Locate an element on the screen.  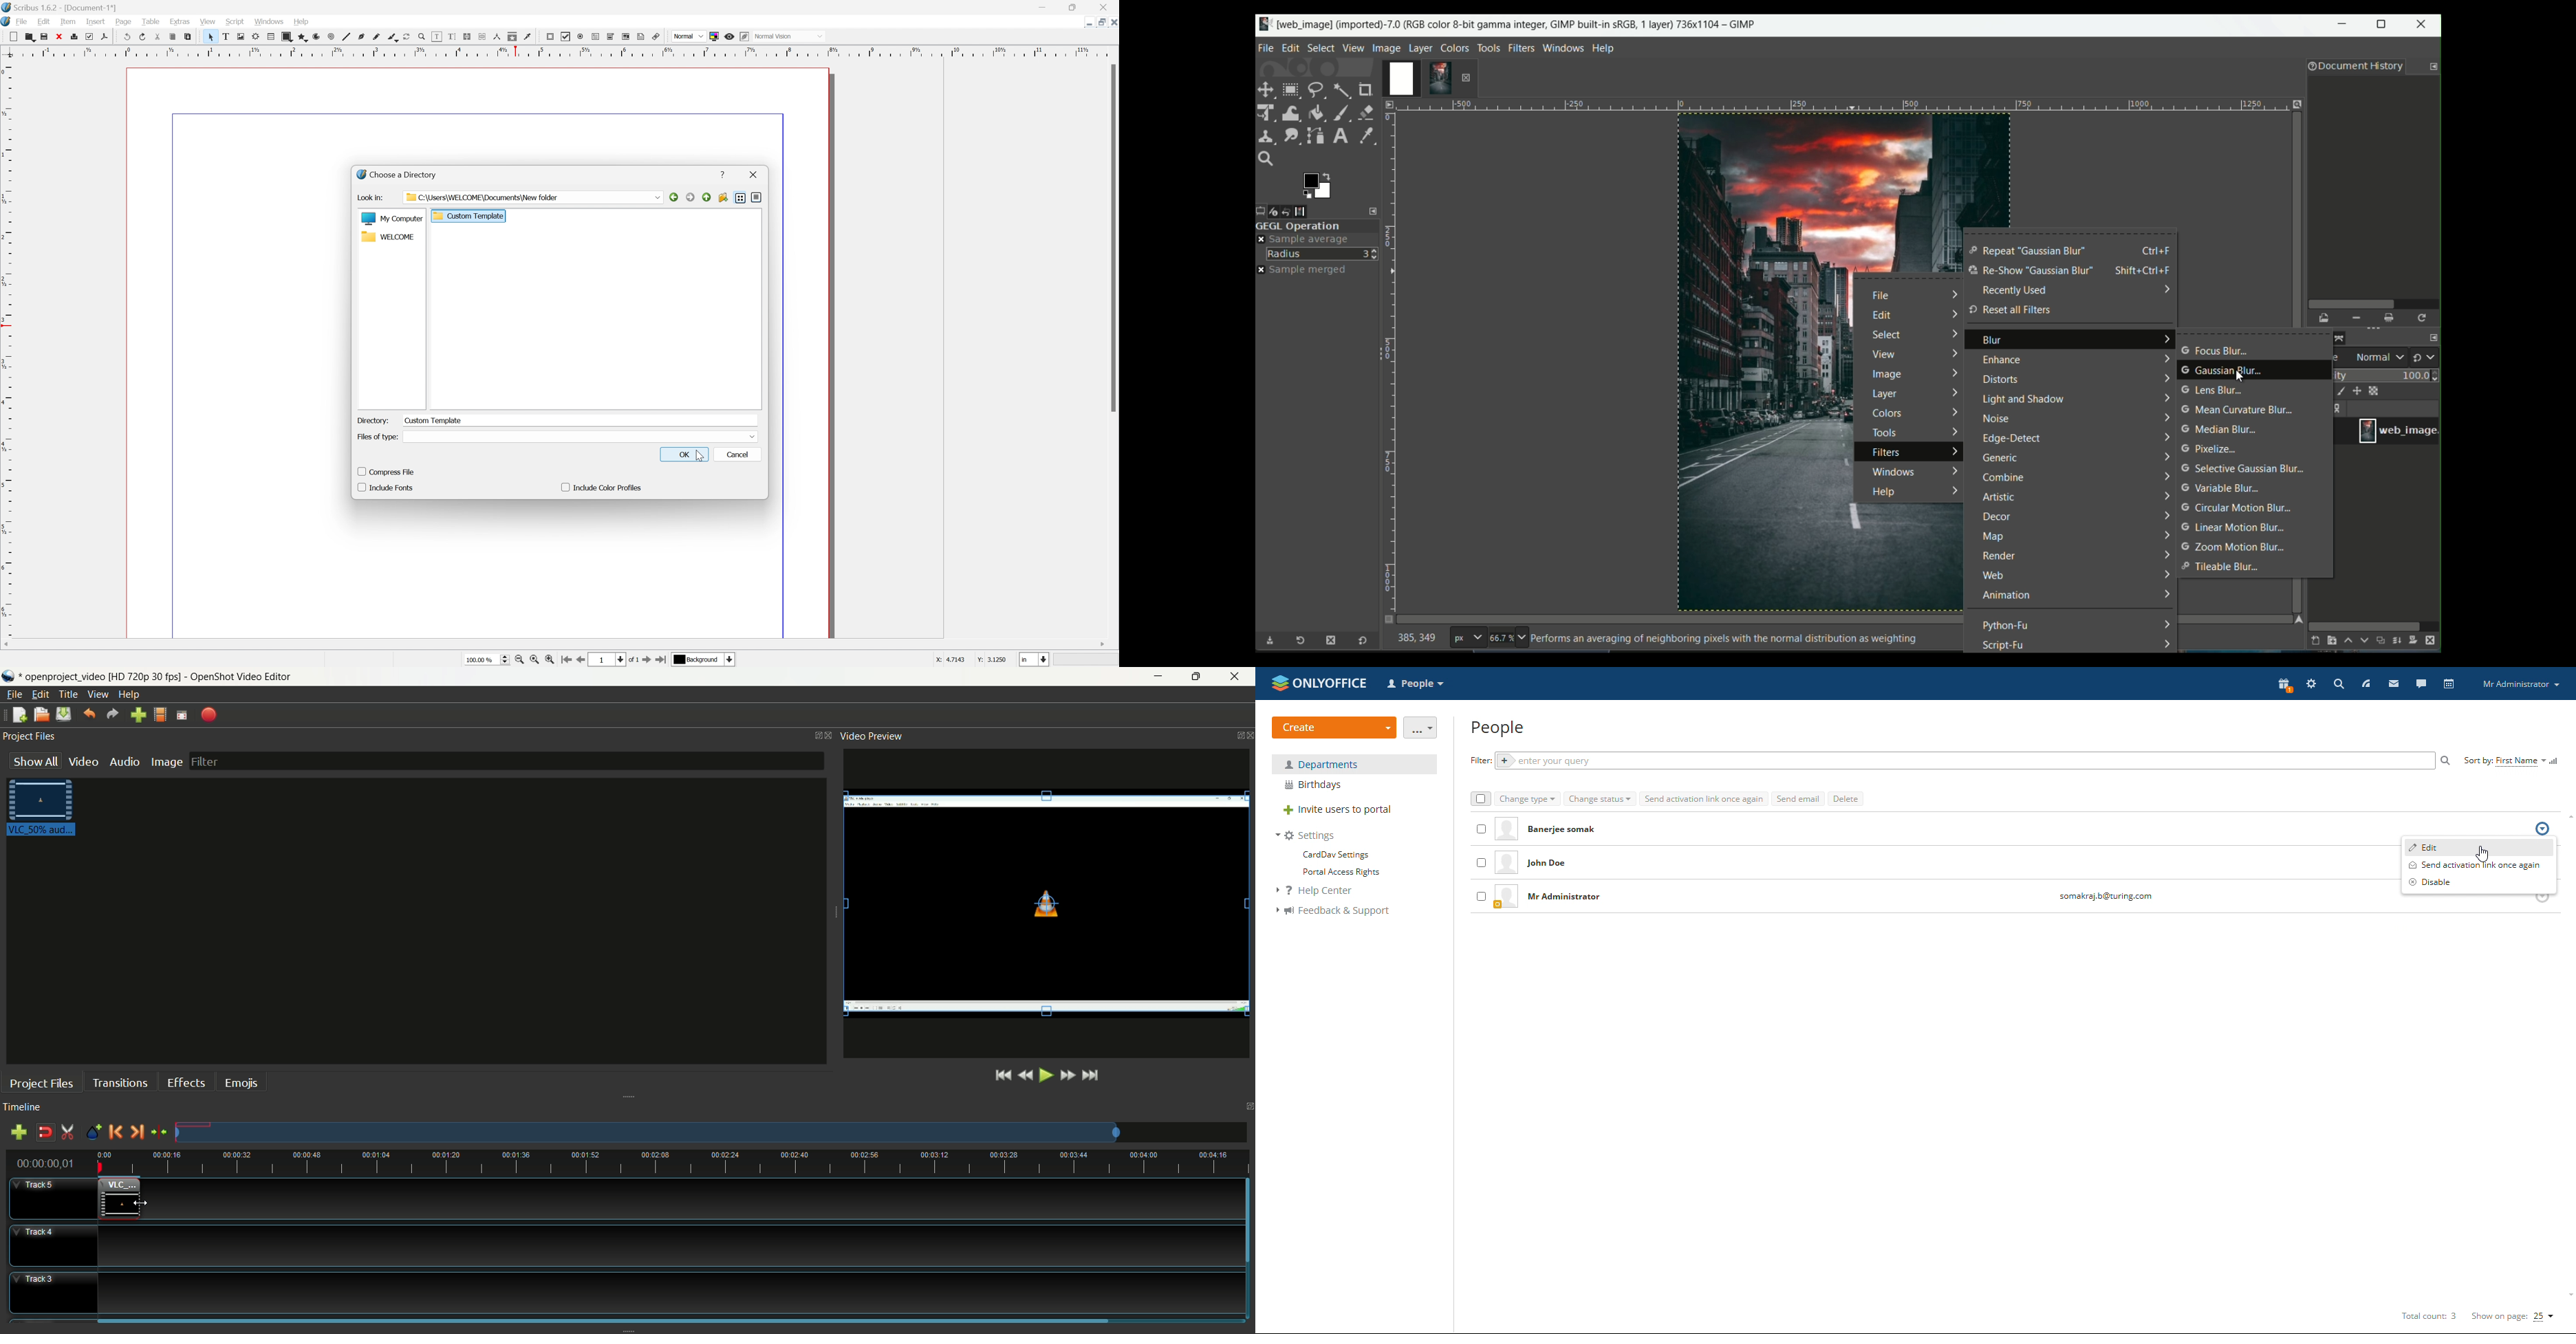
mode is located at coordinates (2371, 358).